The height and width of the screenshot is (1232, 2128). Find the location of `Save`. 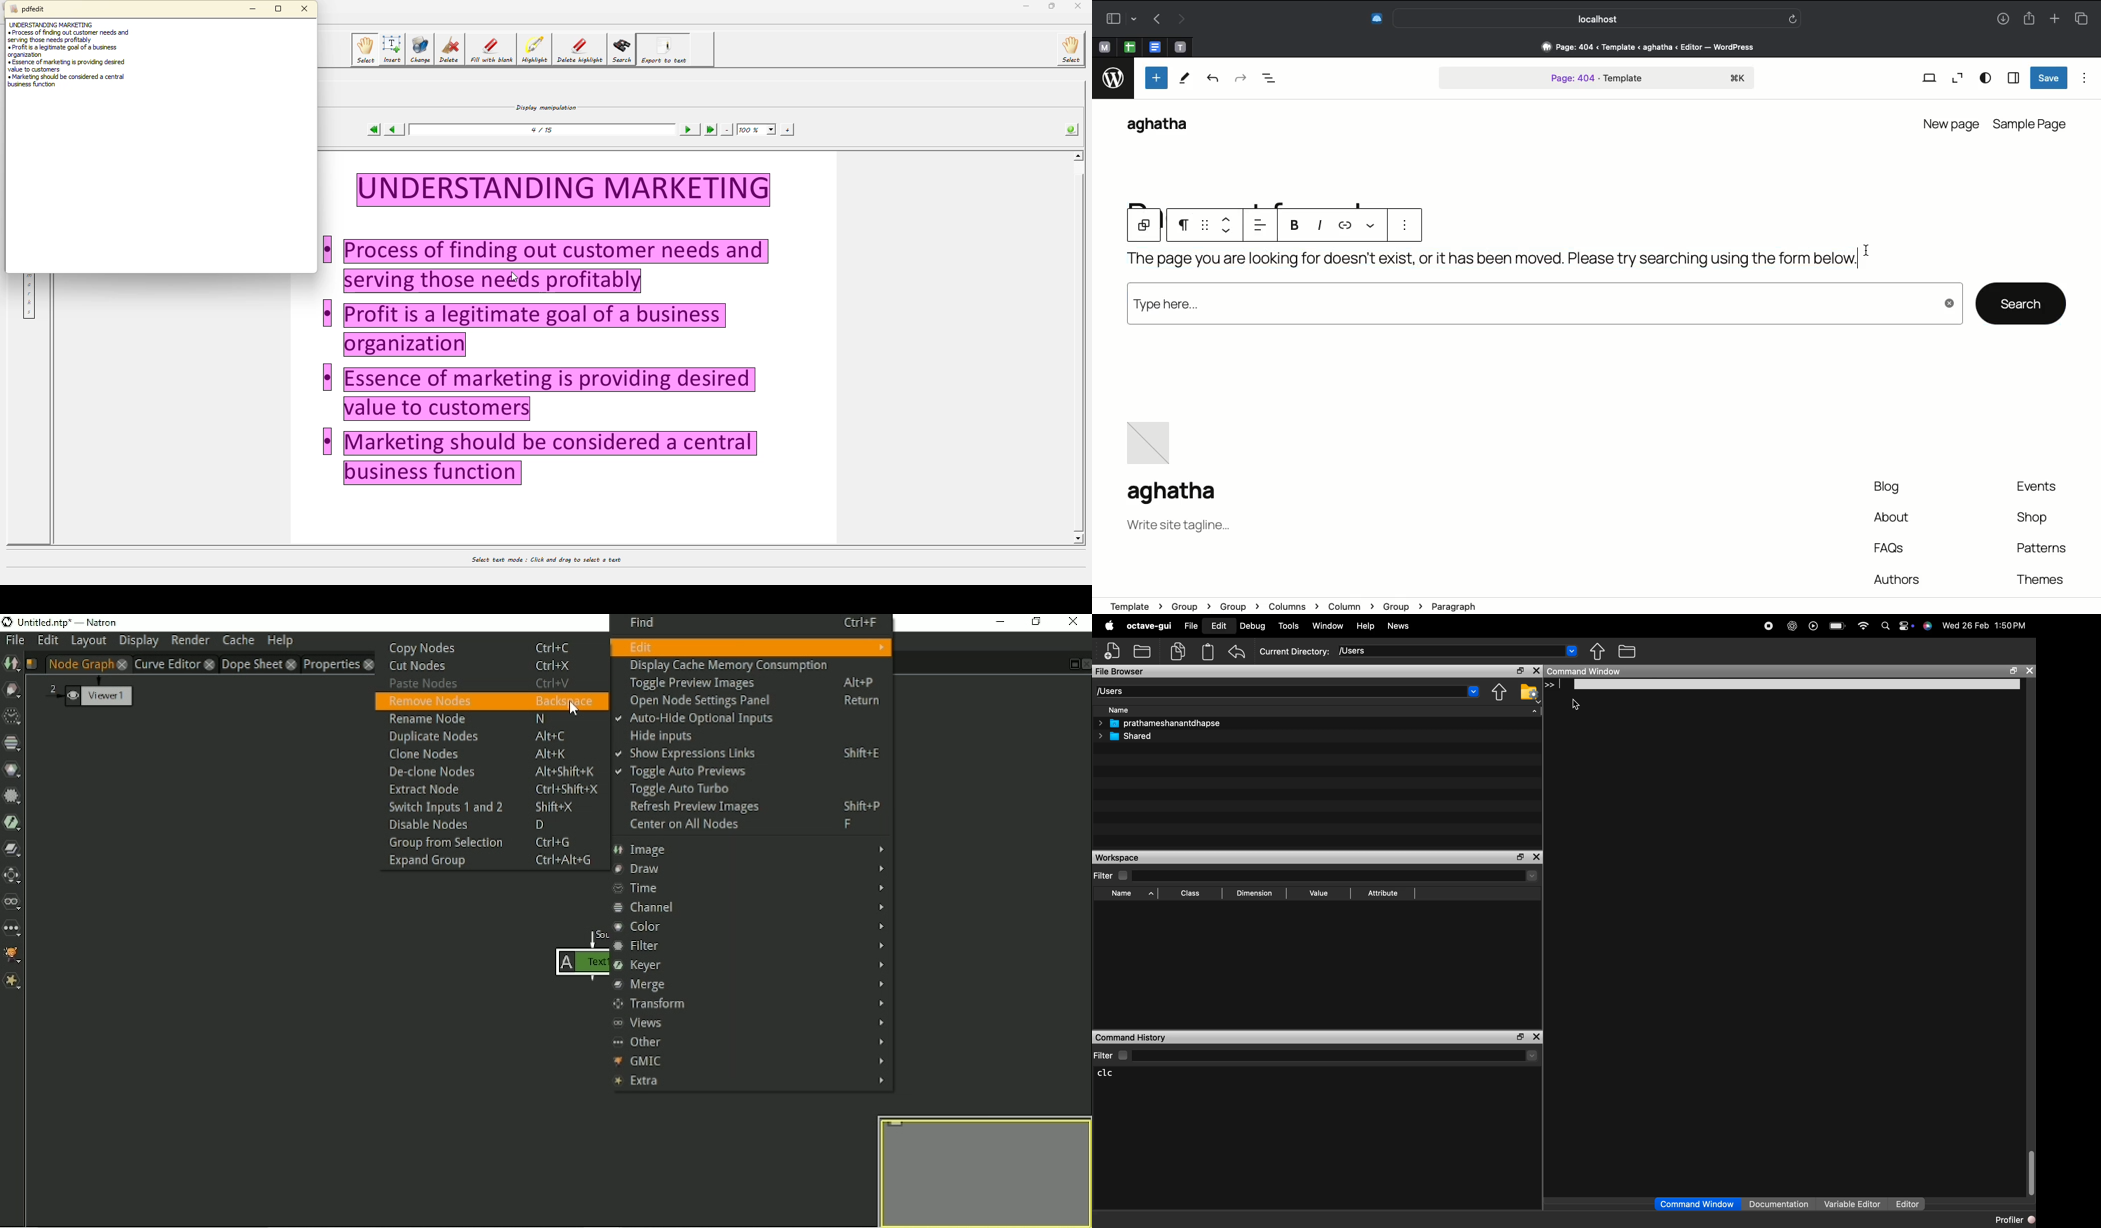

Save is located at coordinates (2049, 78).